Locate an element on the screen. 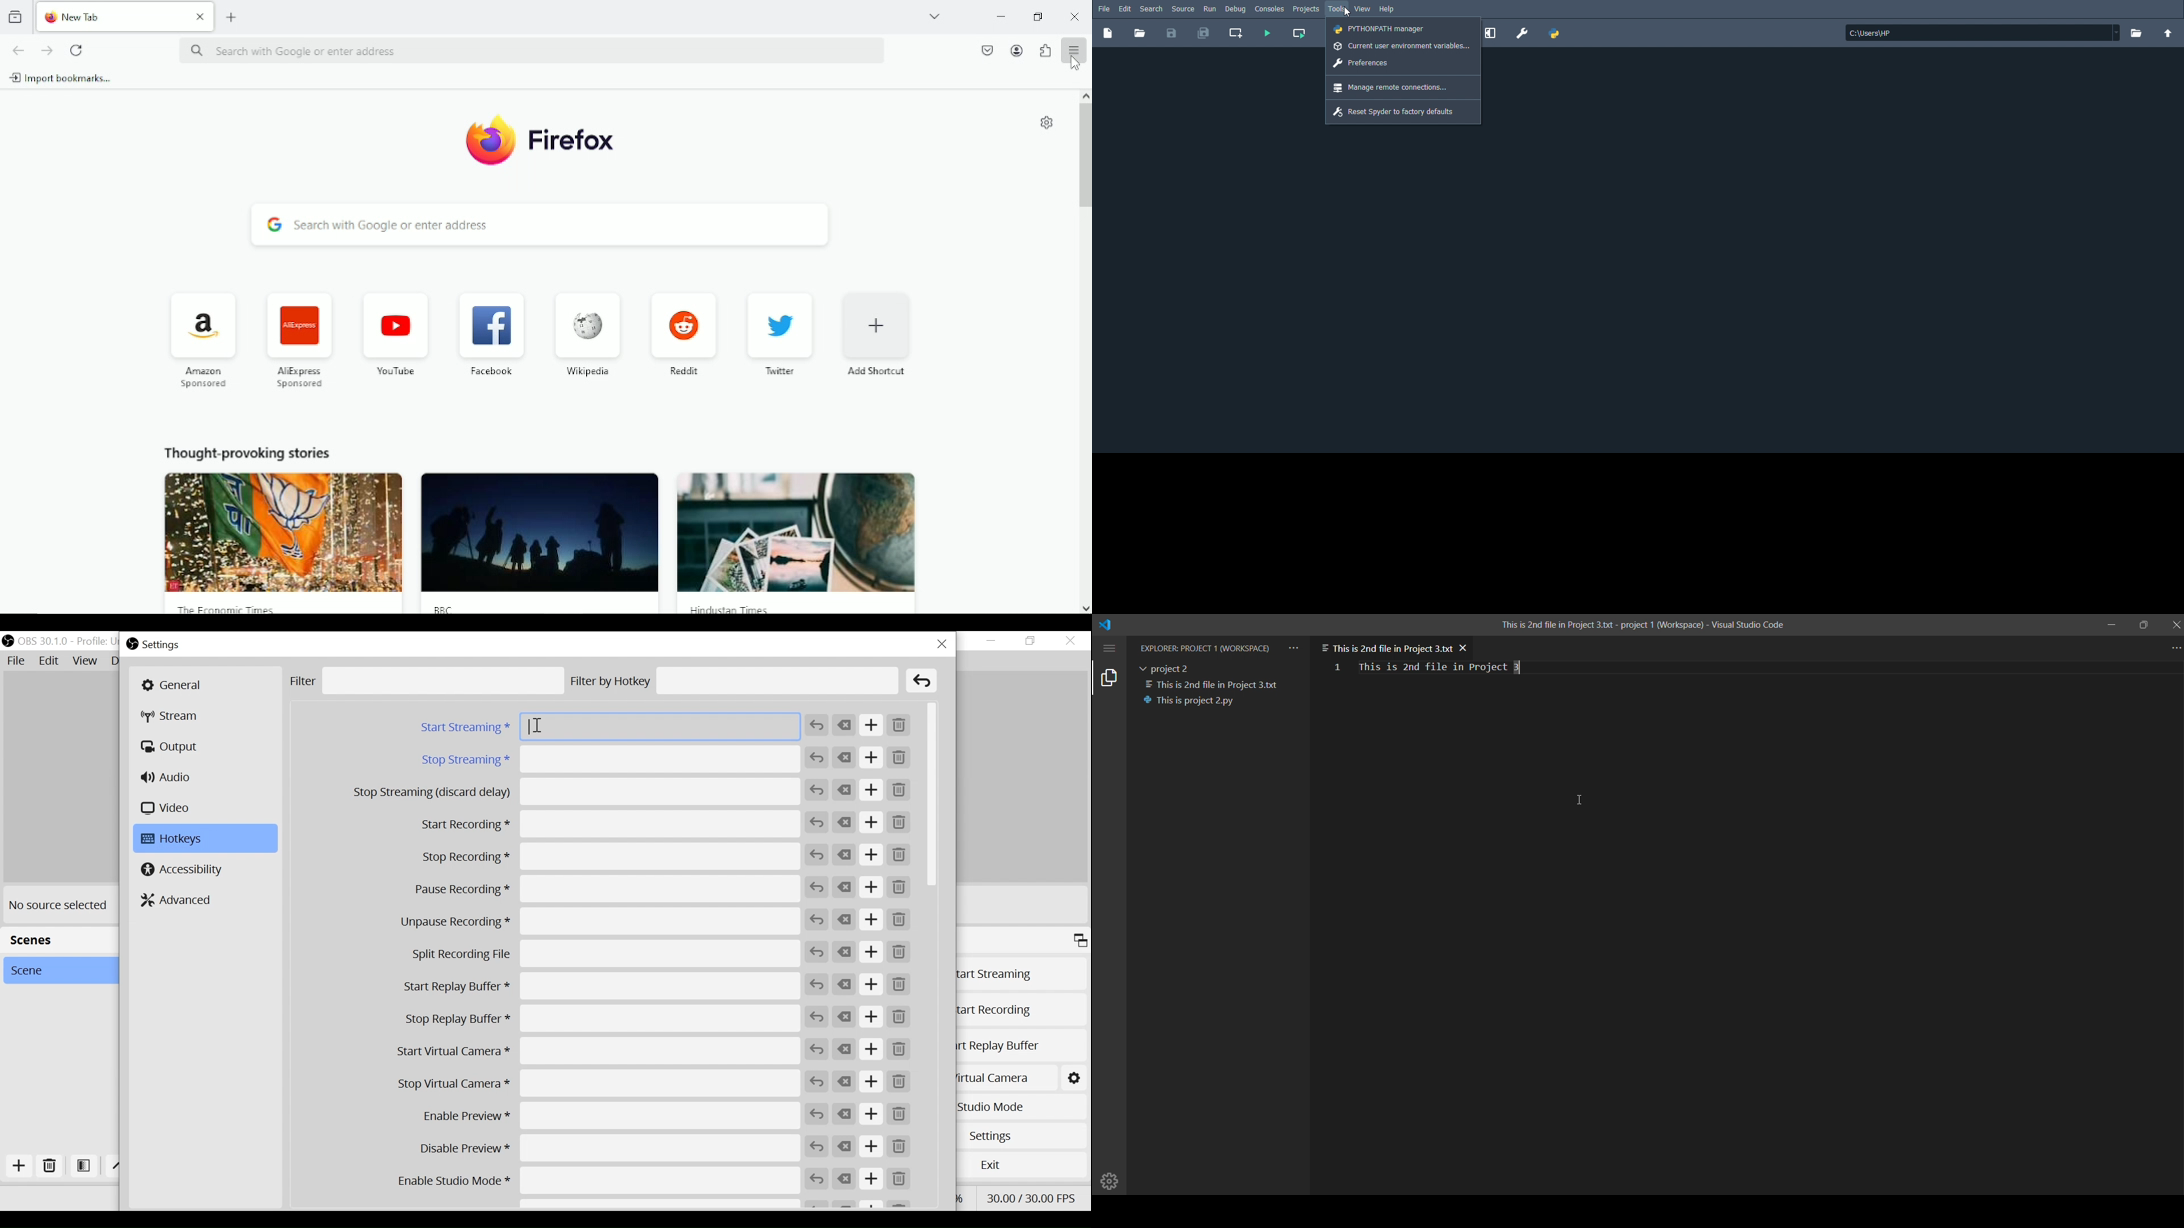 The height and width of the screenshot is (1232, 2184). Exit is located at coordinates (1025, 1163).